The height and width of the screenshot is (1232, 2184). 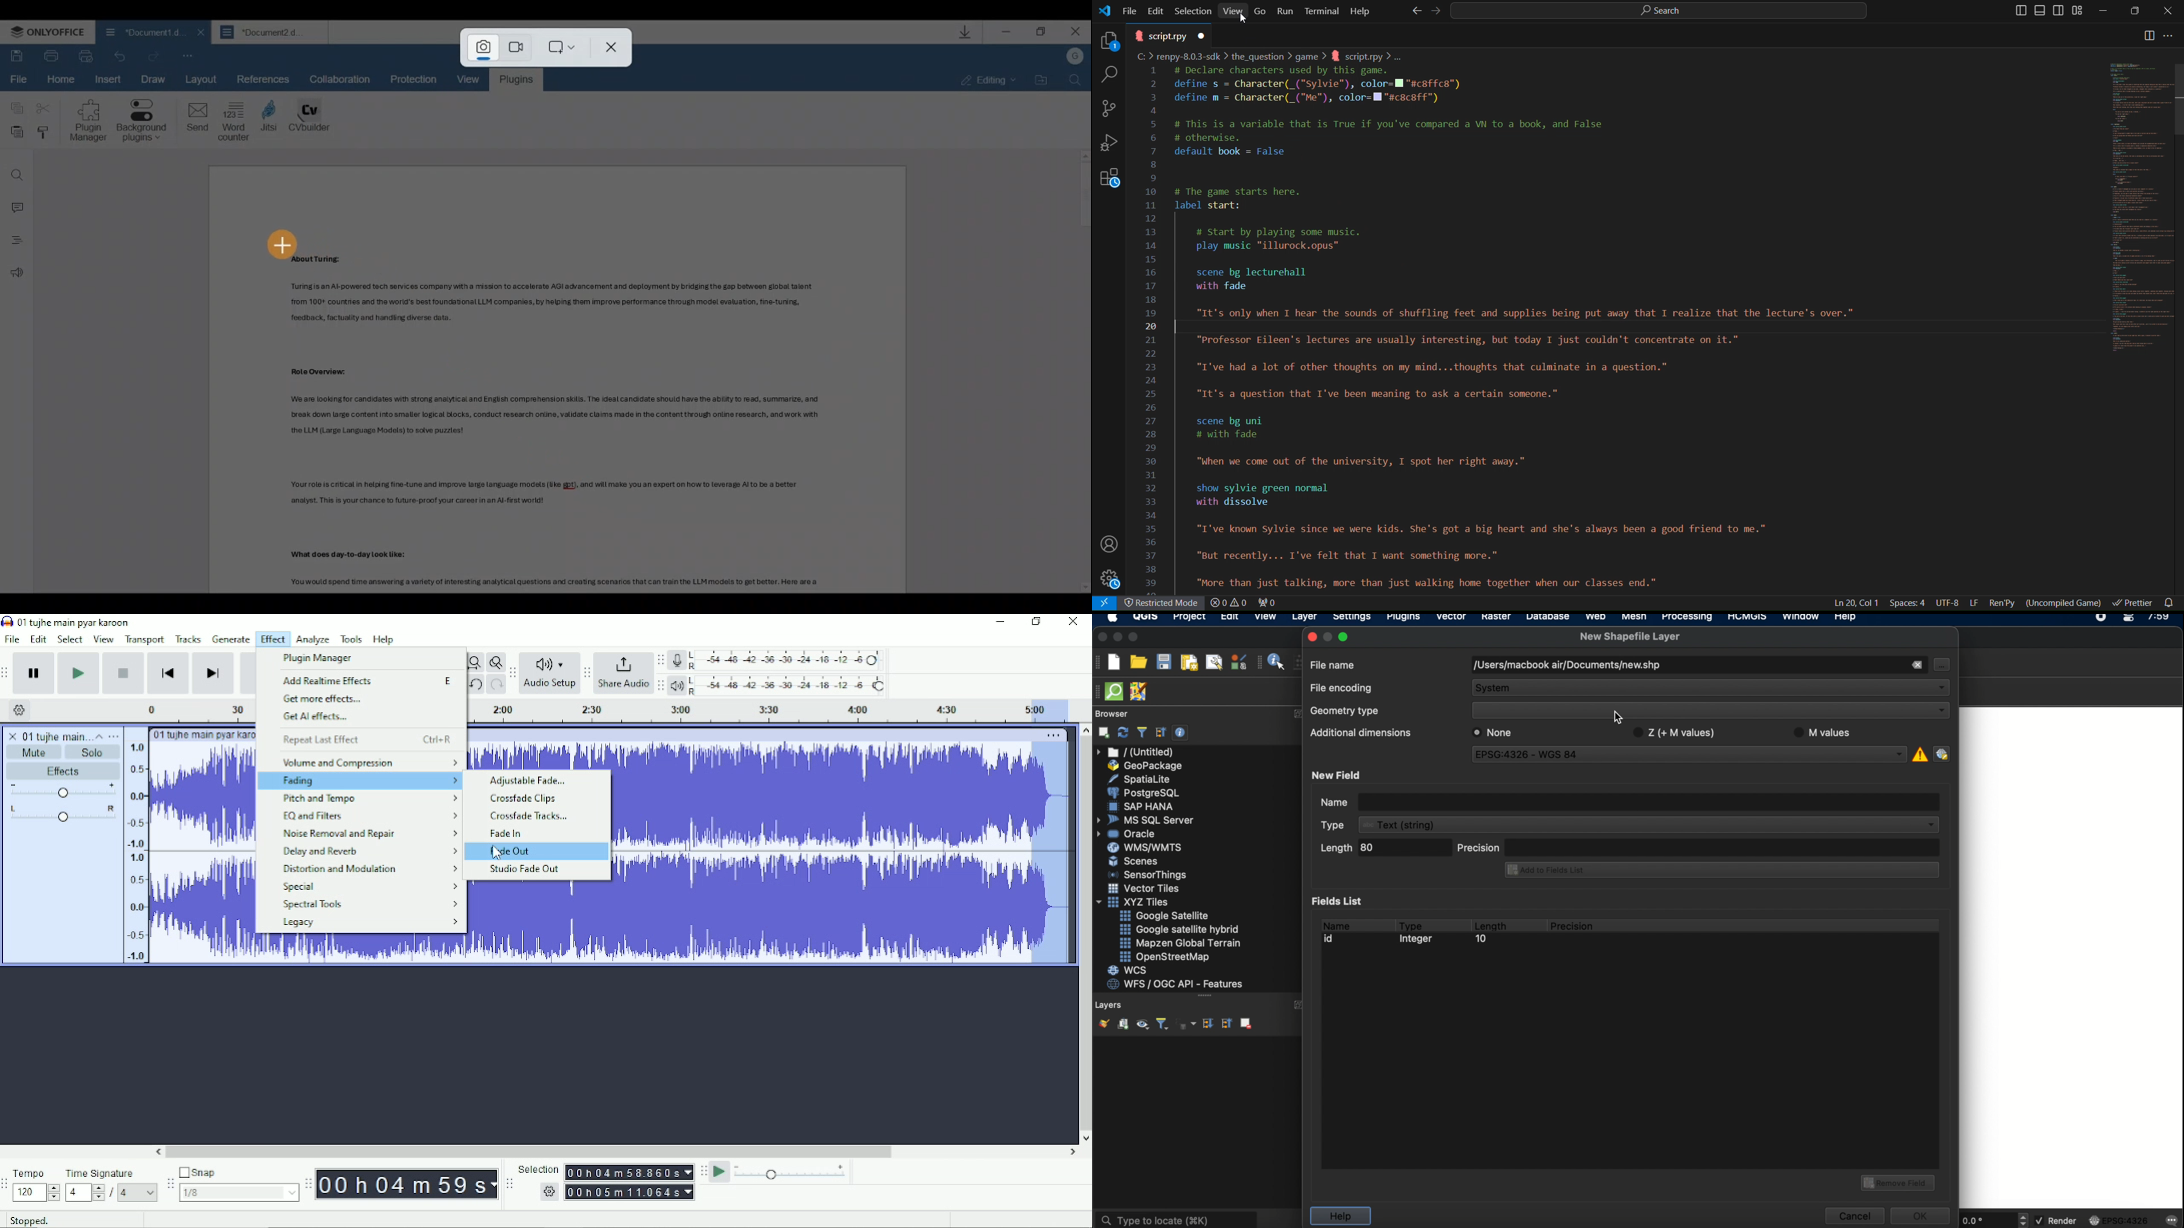 What do you see at coordinates (170, 1183) in the screenshot?
I see `Audacity snapping toolbar` at bounding box center [170, 1183].